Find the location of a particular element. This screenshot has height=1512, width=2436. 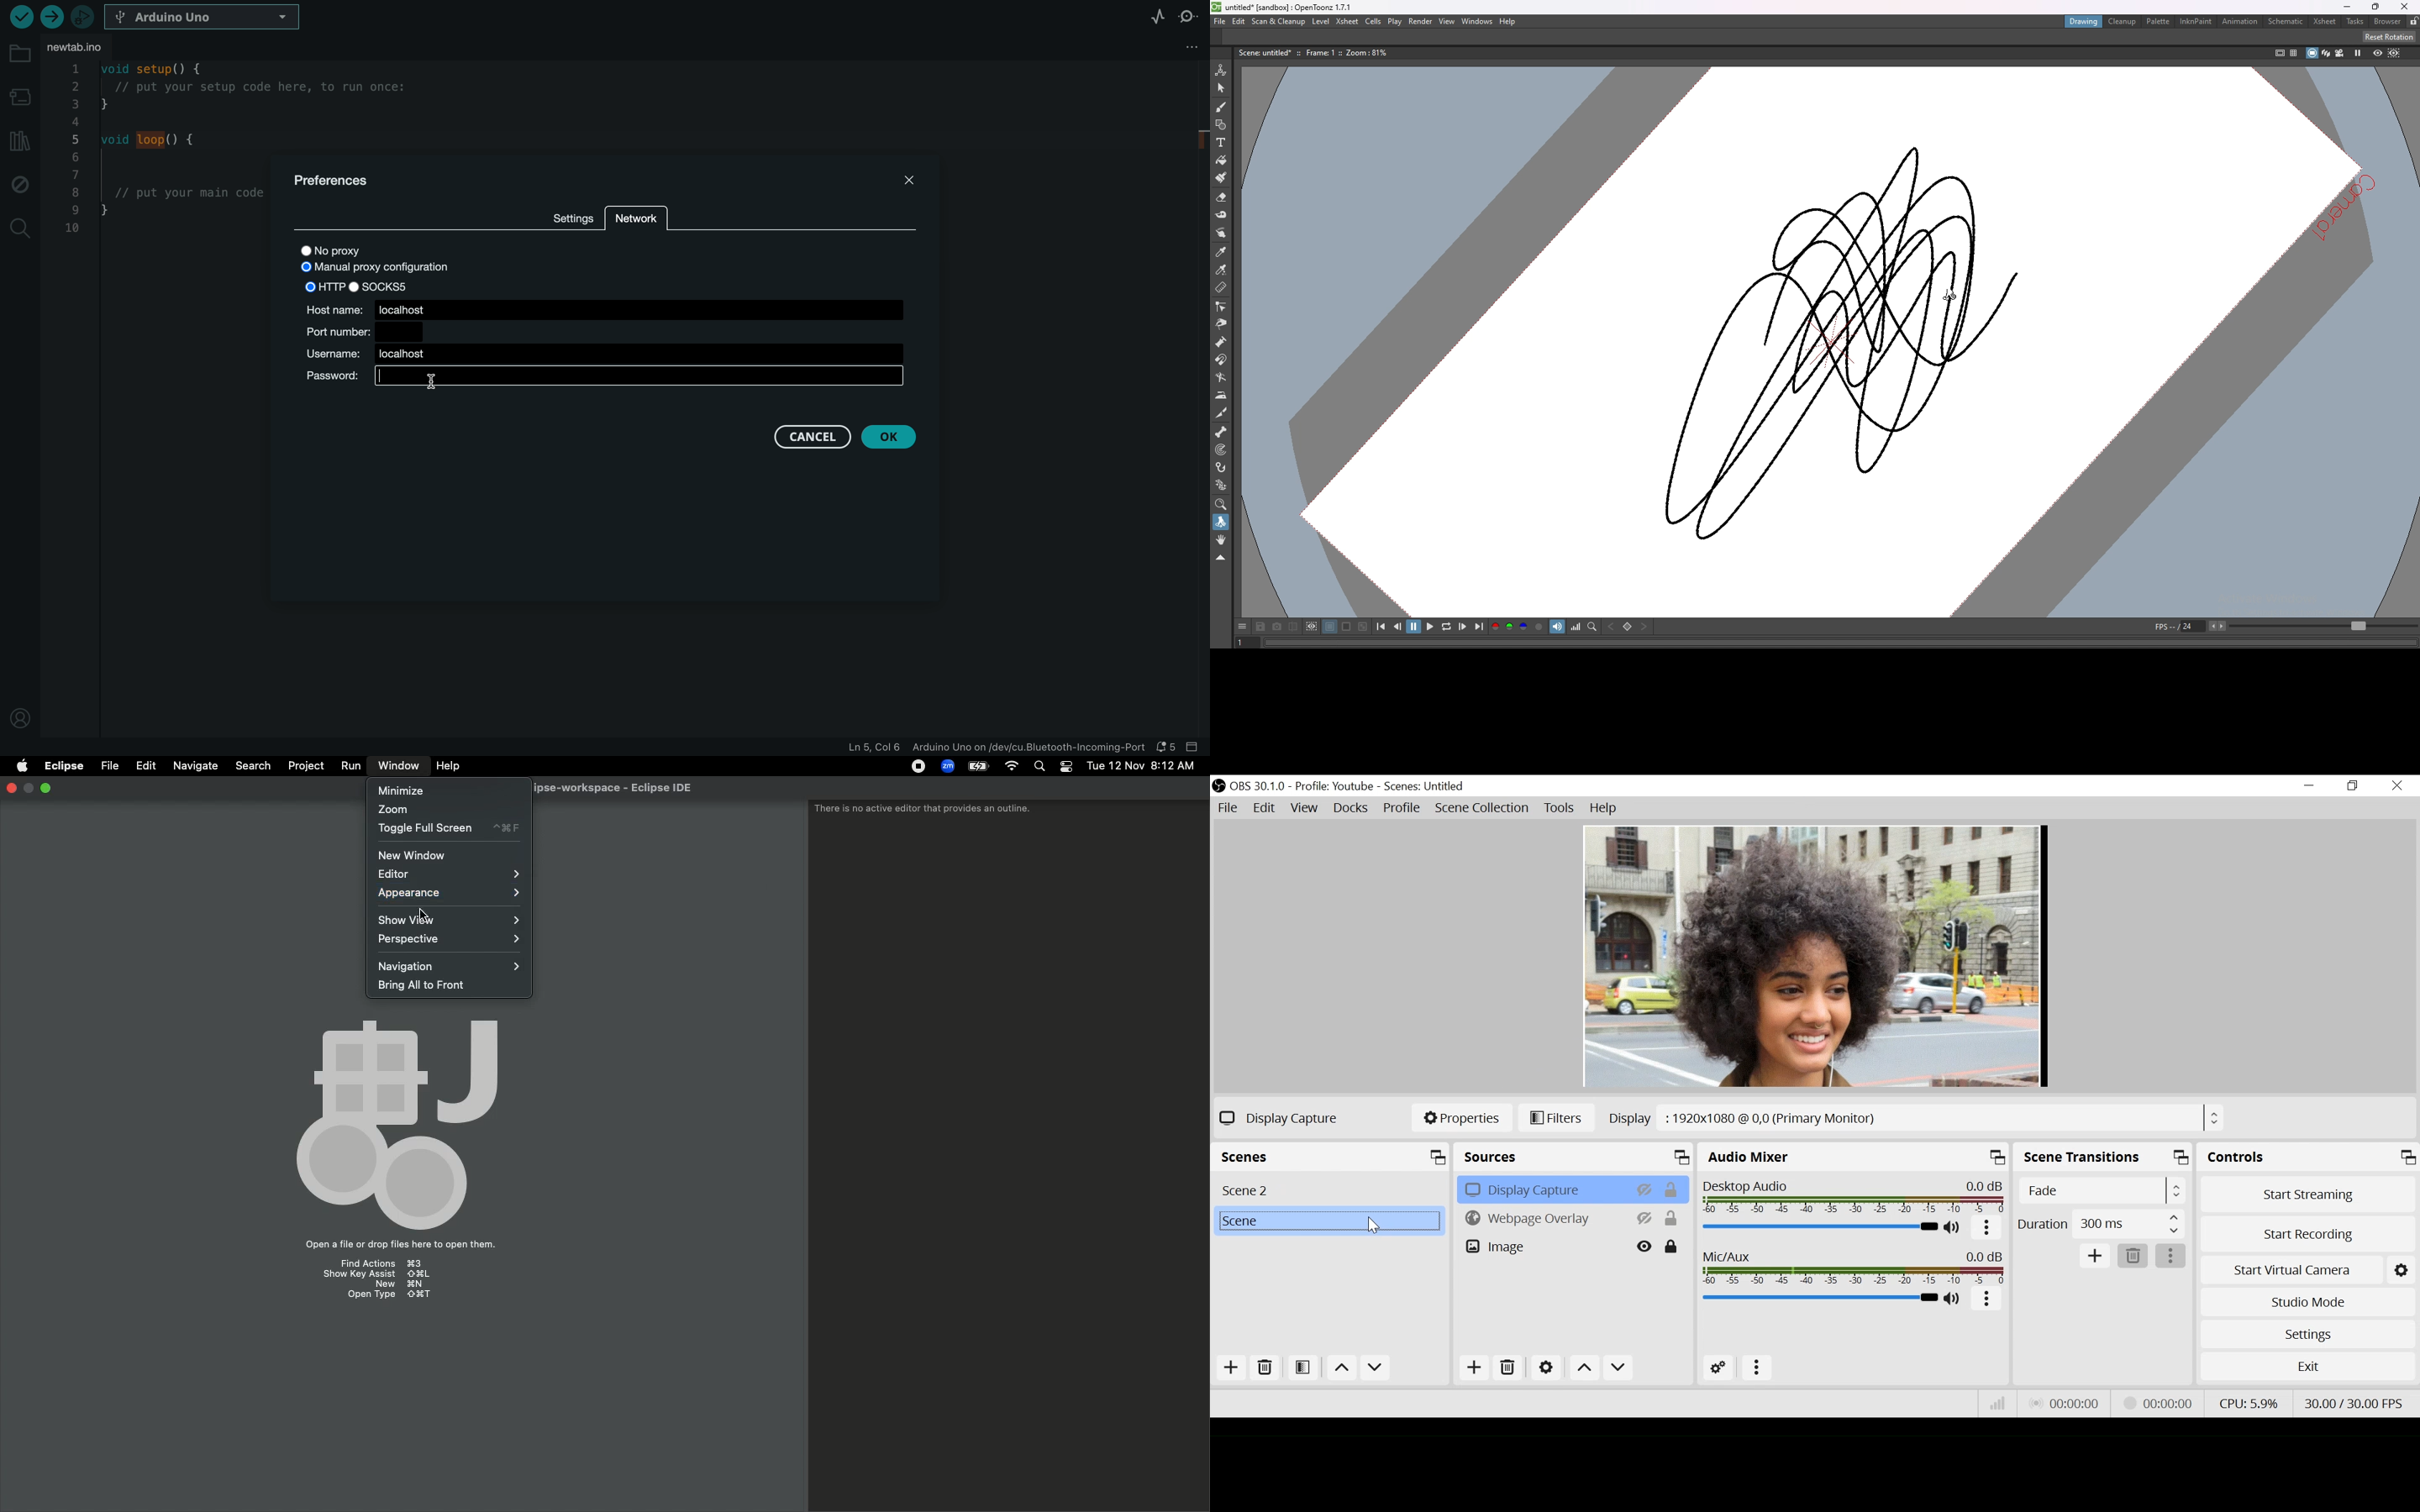

OBS Studio Desktop Icon is located at coordinates (1219, 787).